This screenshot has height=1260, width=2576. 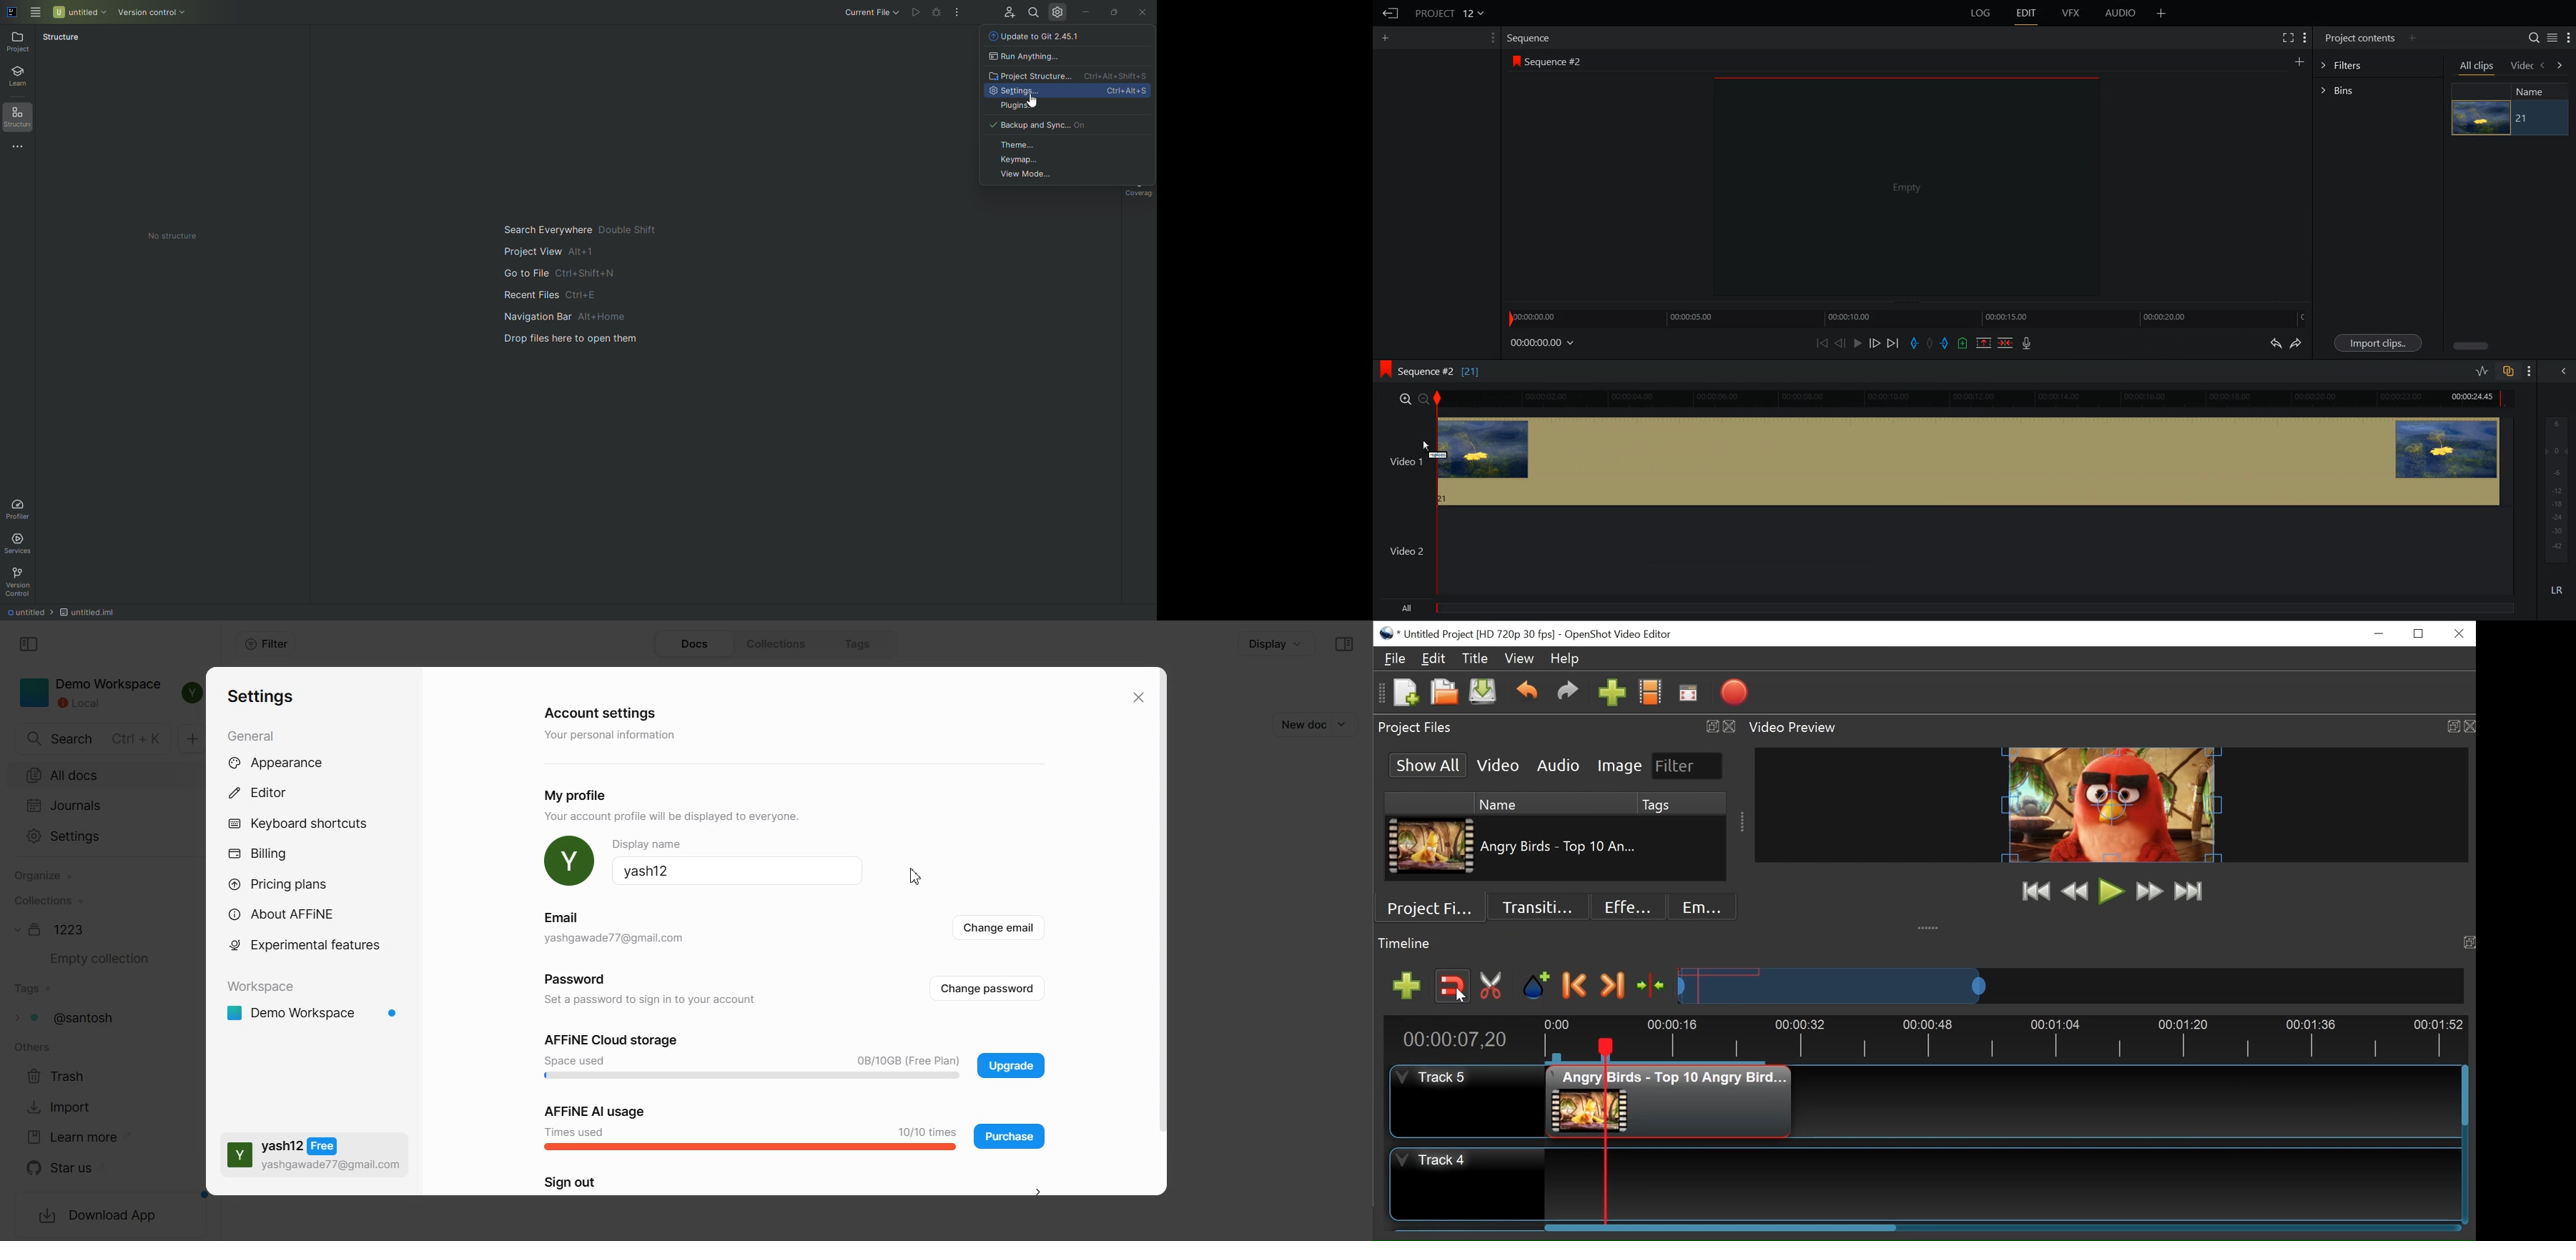 I want to click on Show Setting Menu, so click(x=2305, y=38).